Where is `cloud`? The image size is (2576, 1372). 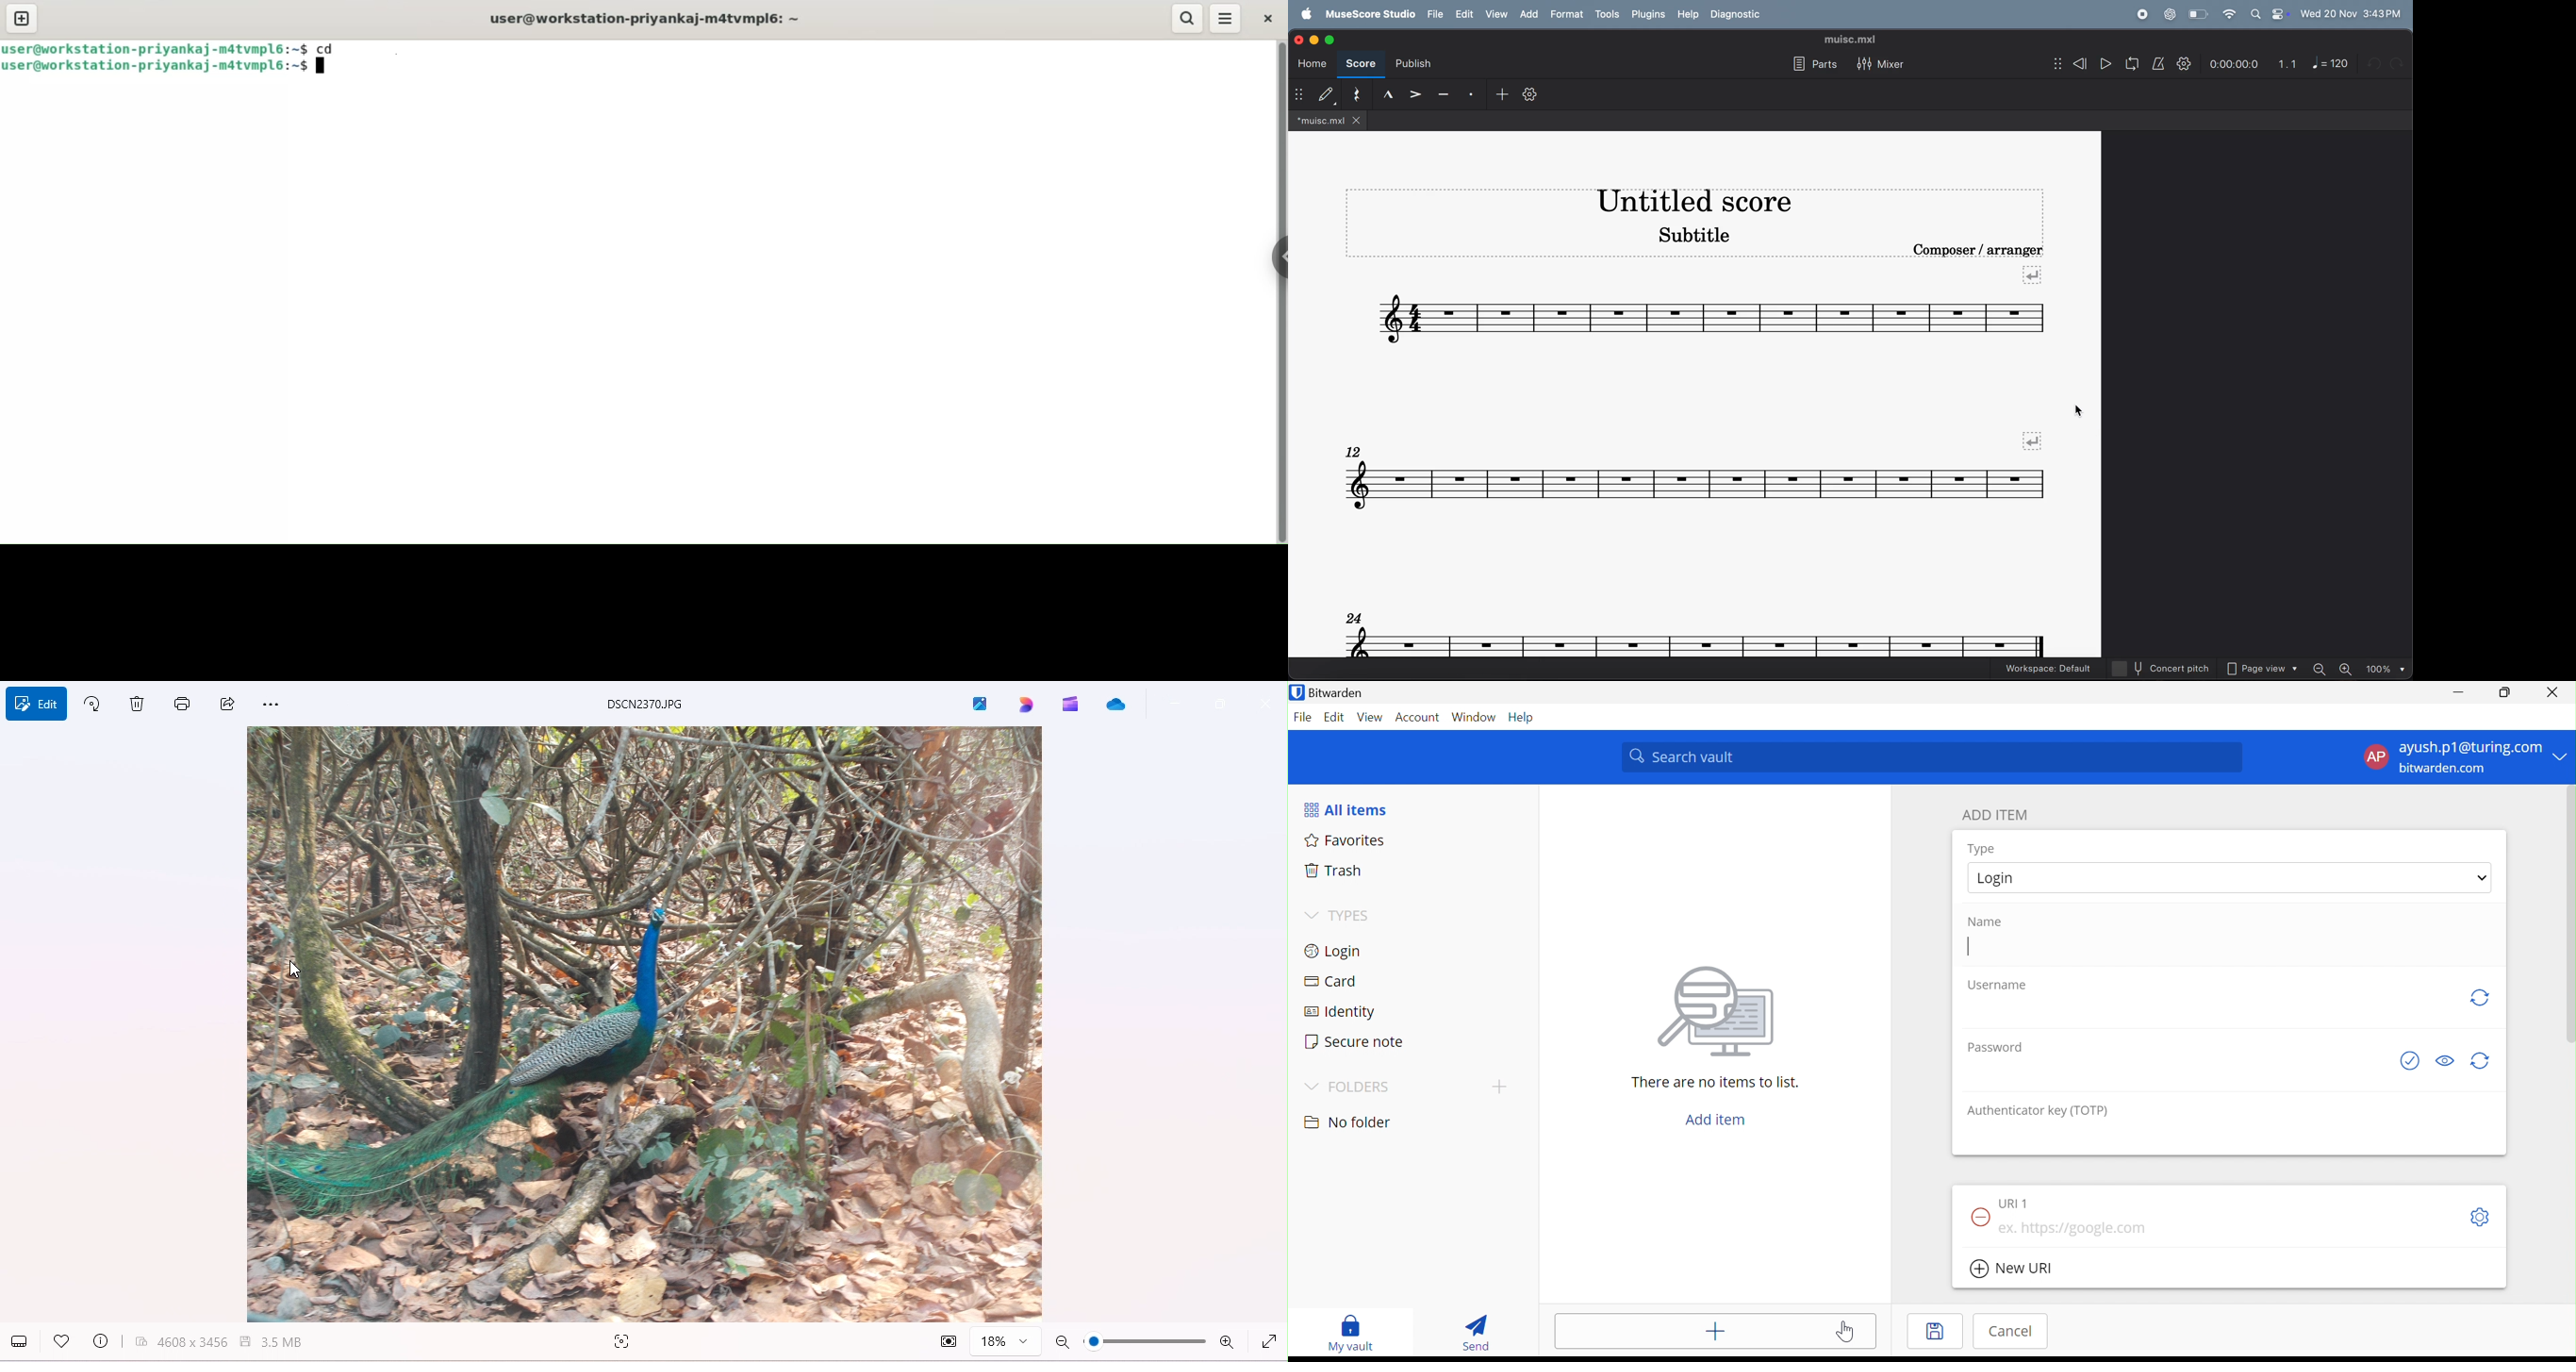
cloud is located at coordinates (1118, 706).